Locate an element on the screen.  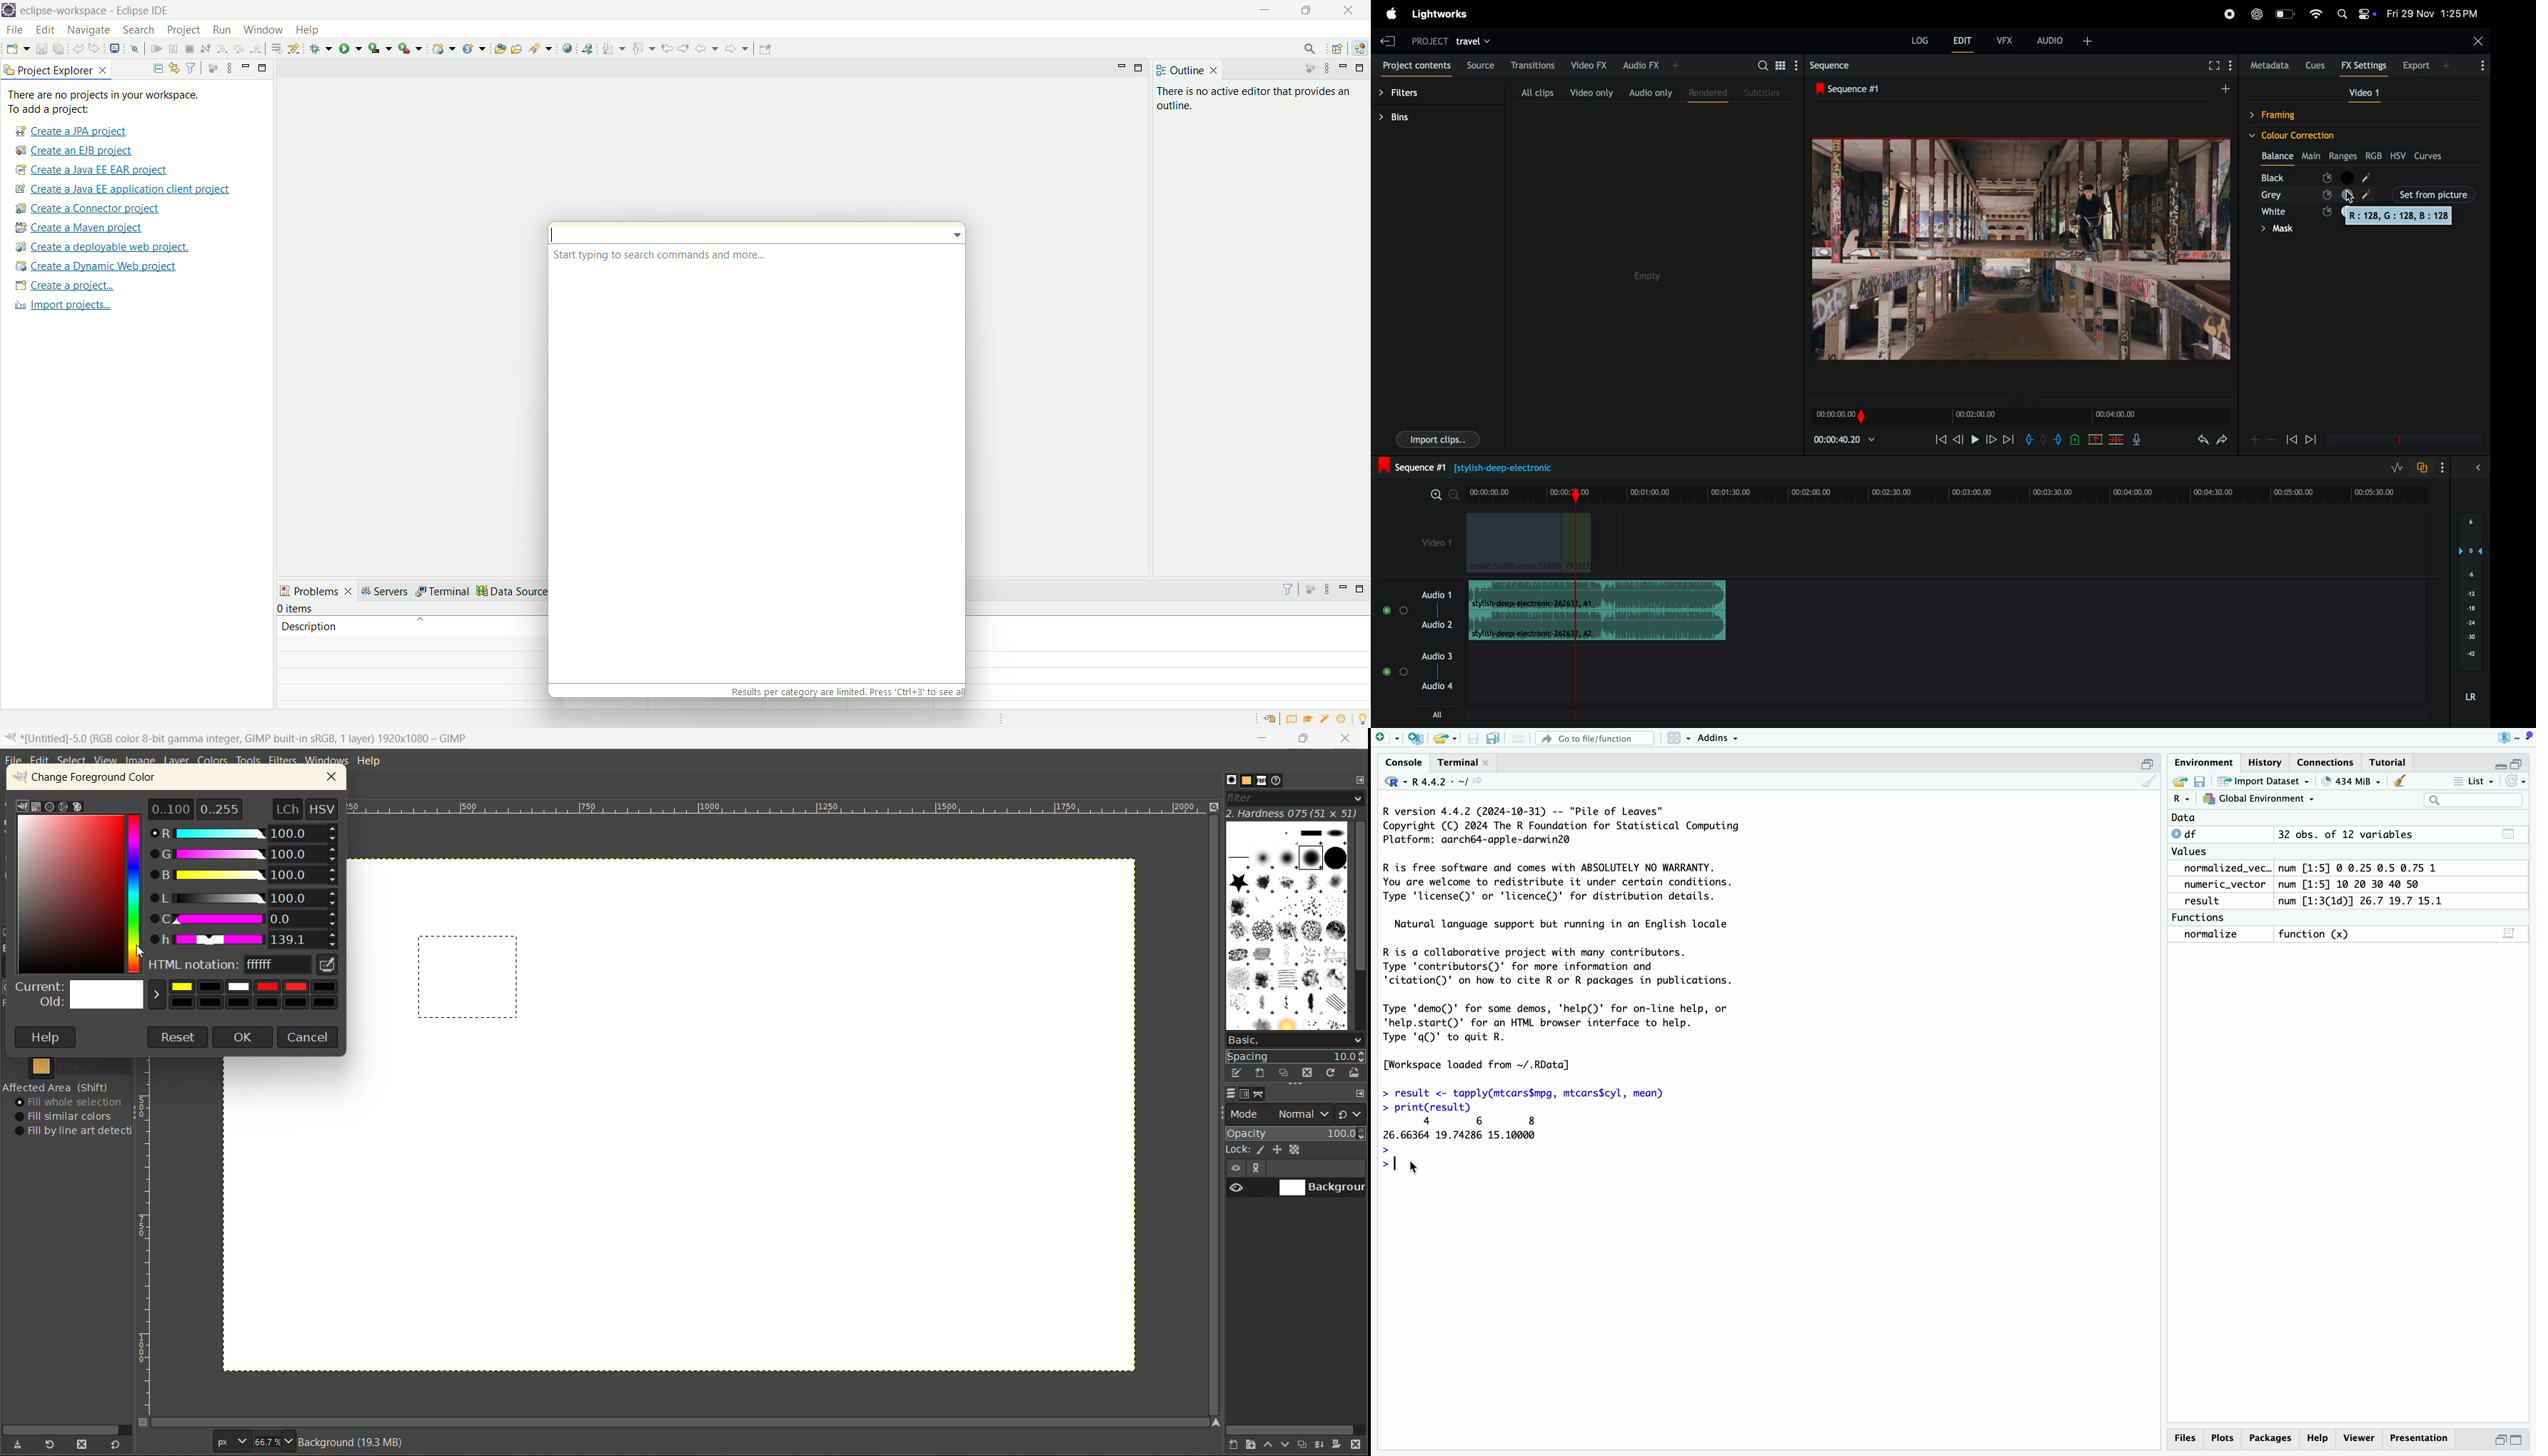
terminal is located at coordinates (445, 591).